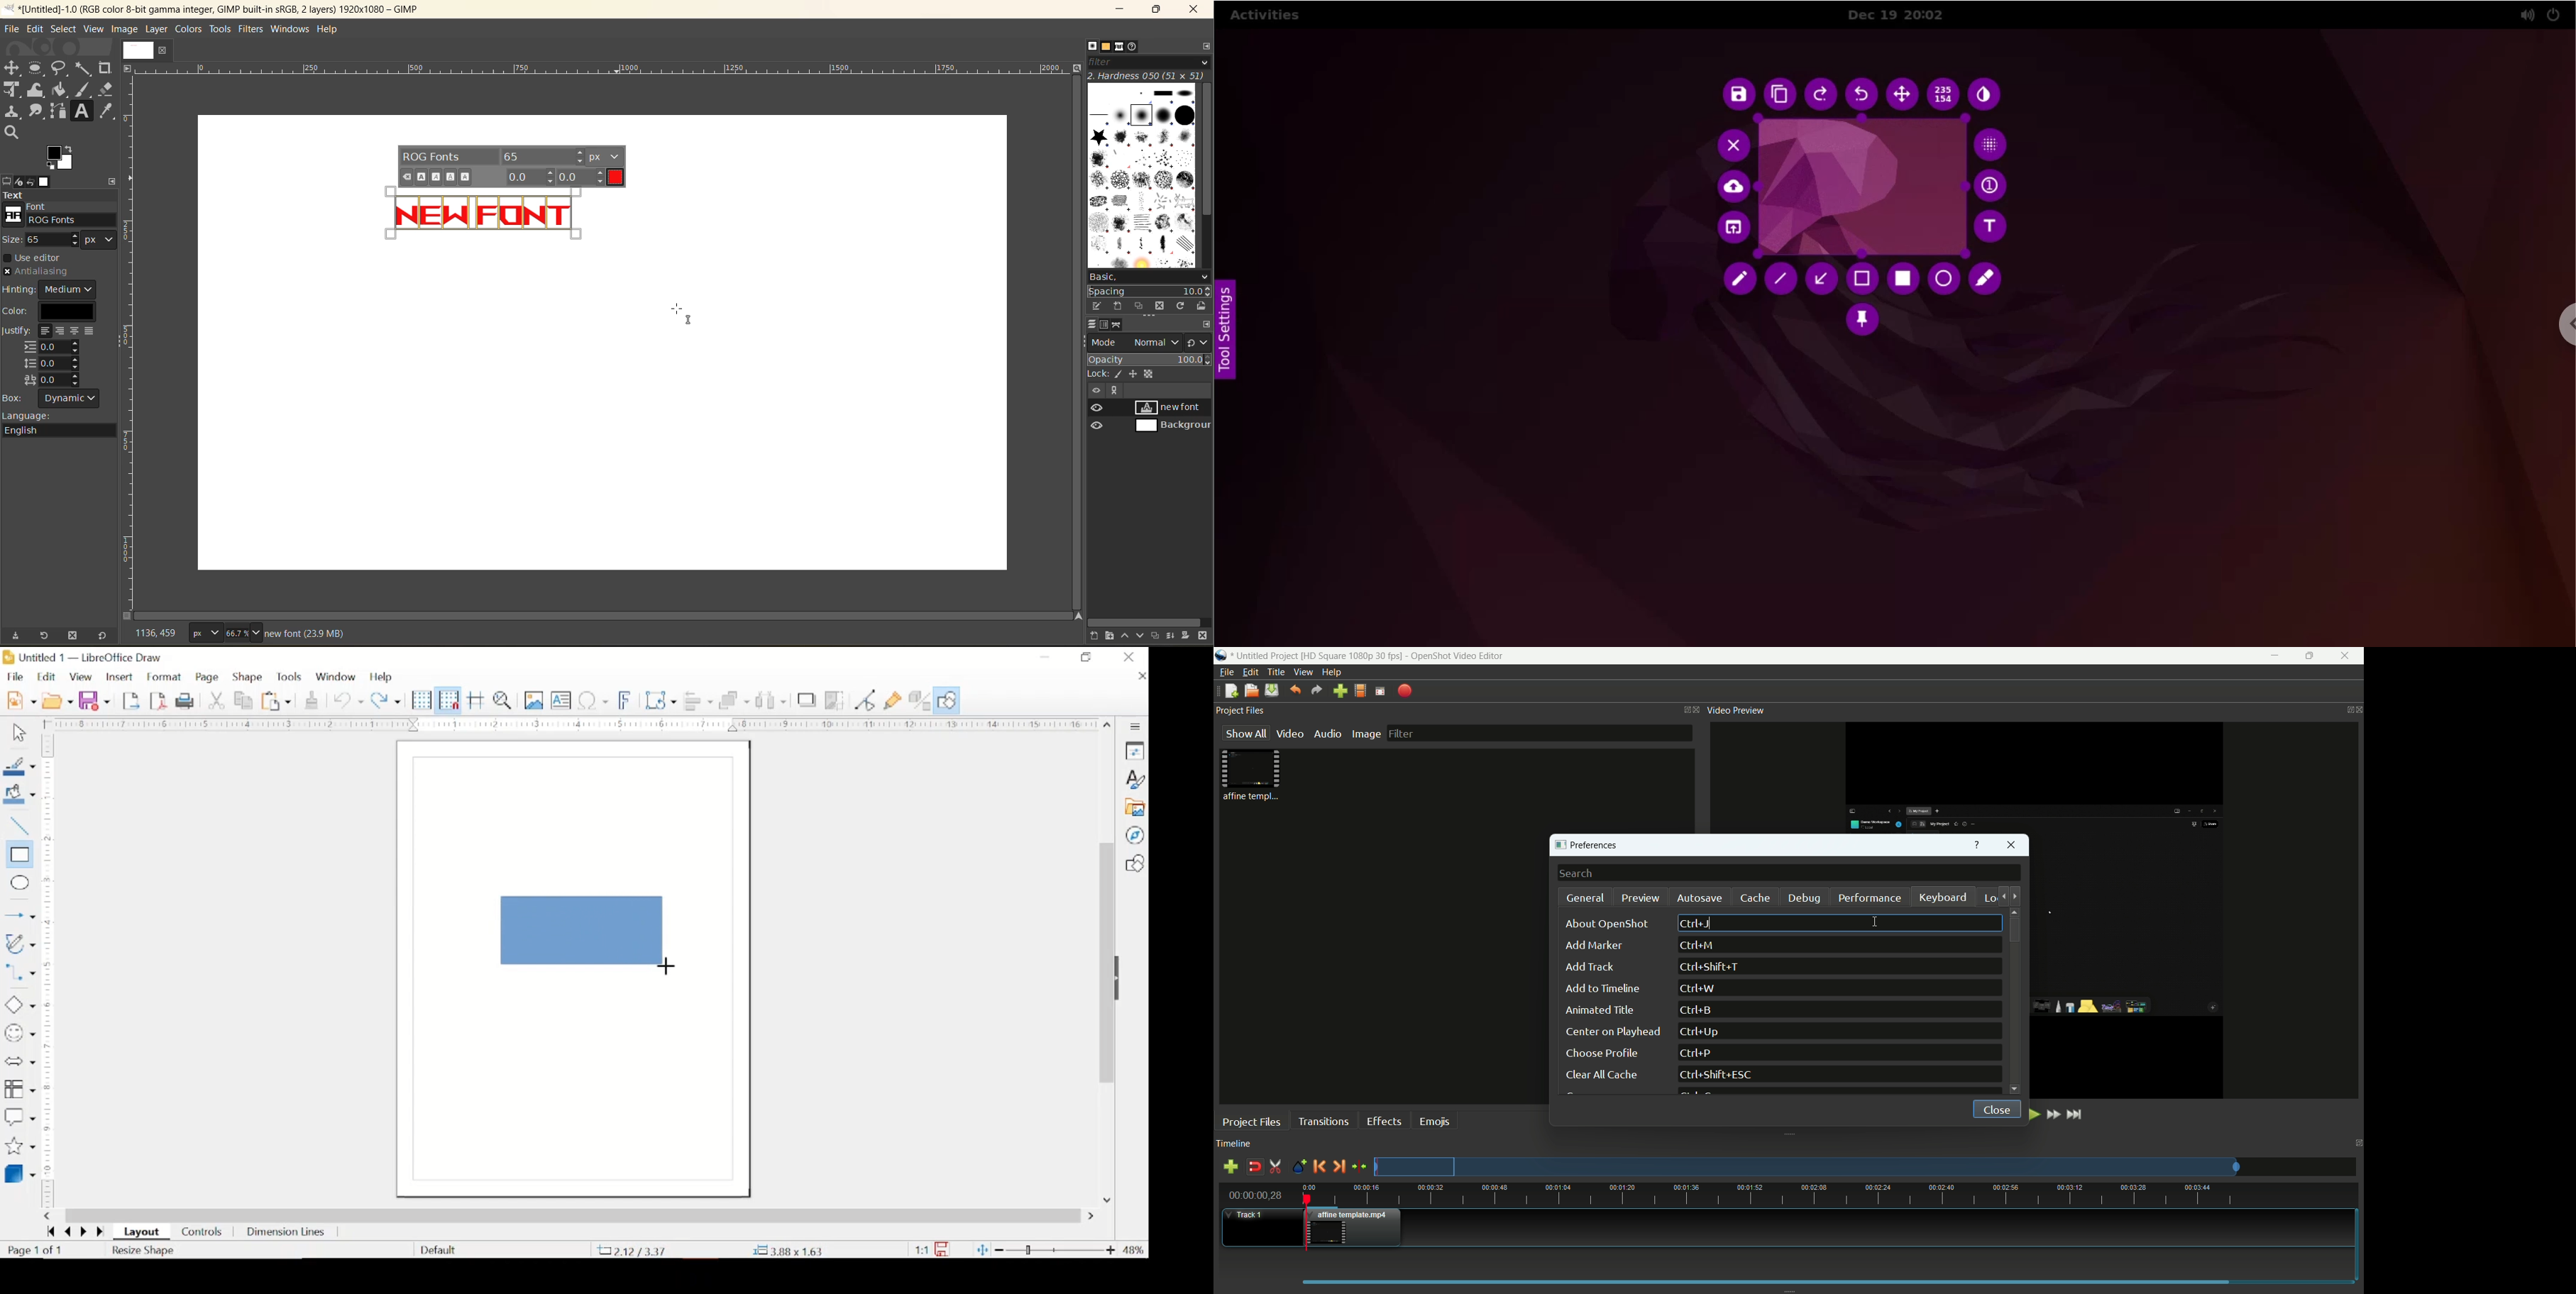 The width and height of the screenshot is (2576, 1316). Describe the element at coordinates (2347, 656) in the screenshot. I see `close app` at that location.